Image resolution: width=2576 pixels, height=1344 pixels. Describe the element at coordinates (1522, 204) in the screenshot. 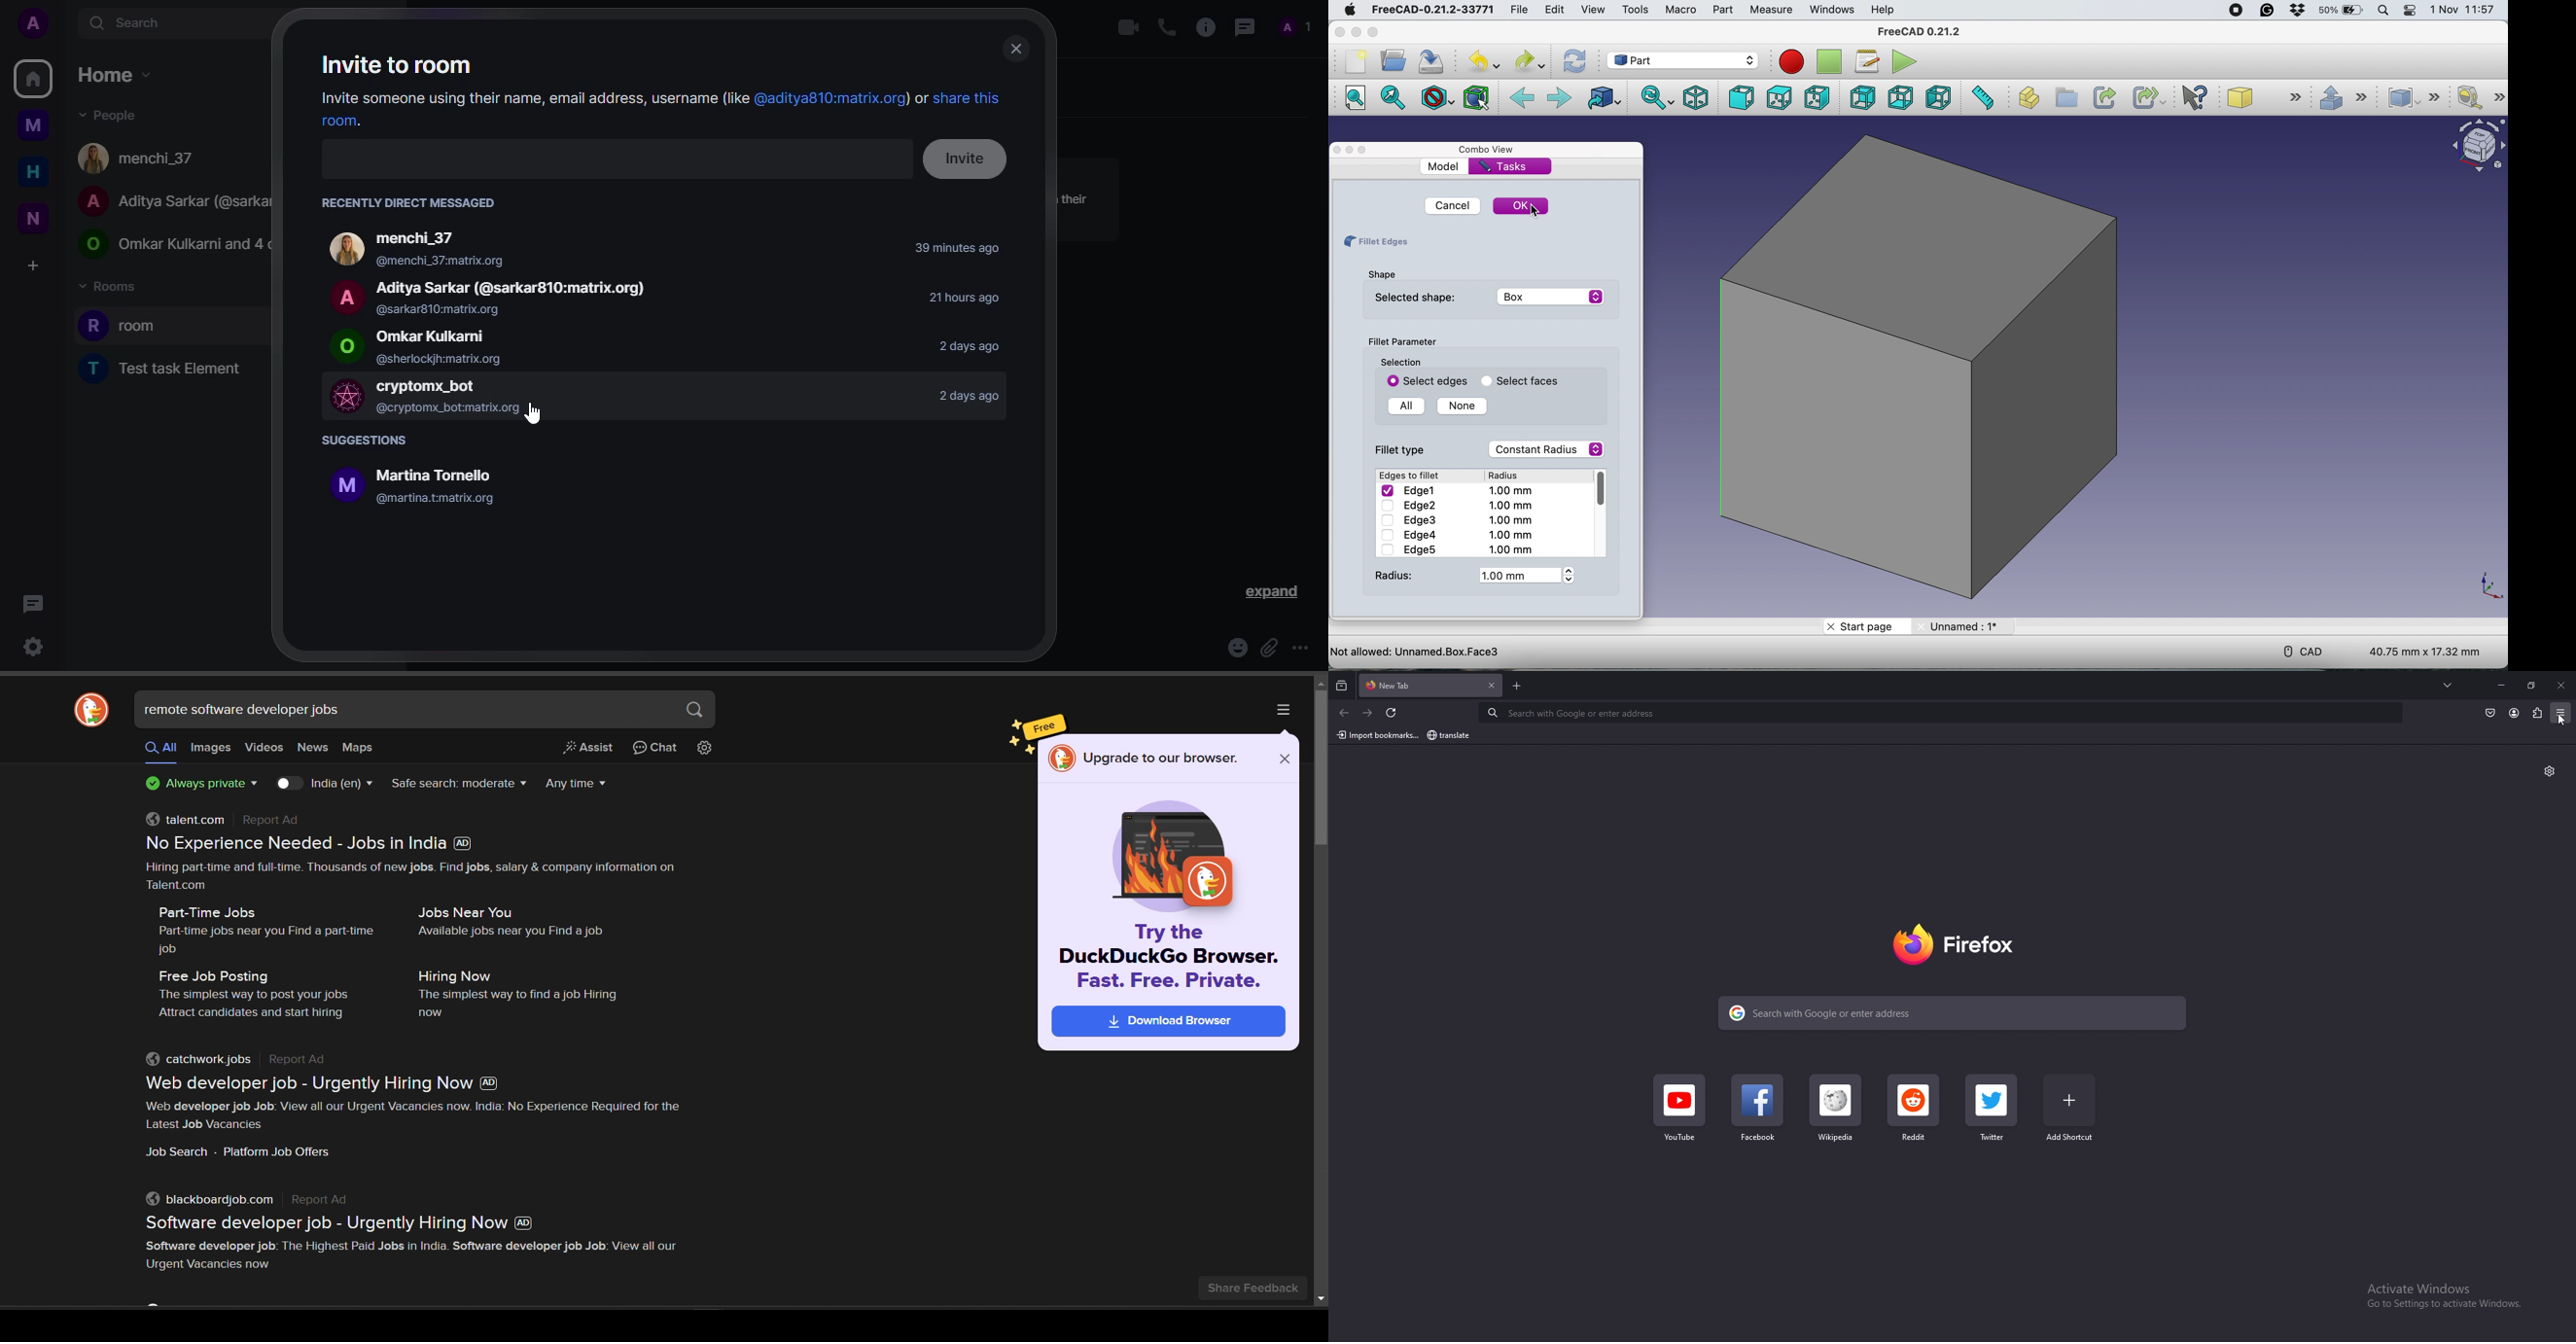

I see `Ok ` at that location.